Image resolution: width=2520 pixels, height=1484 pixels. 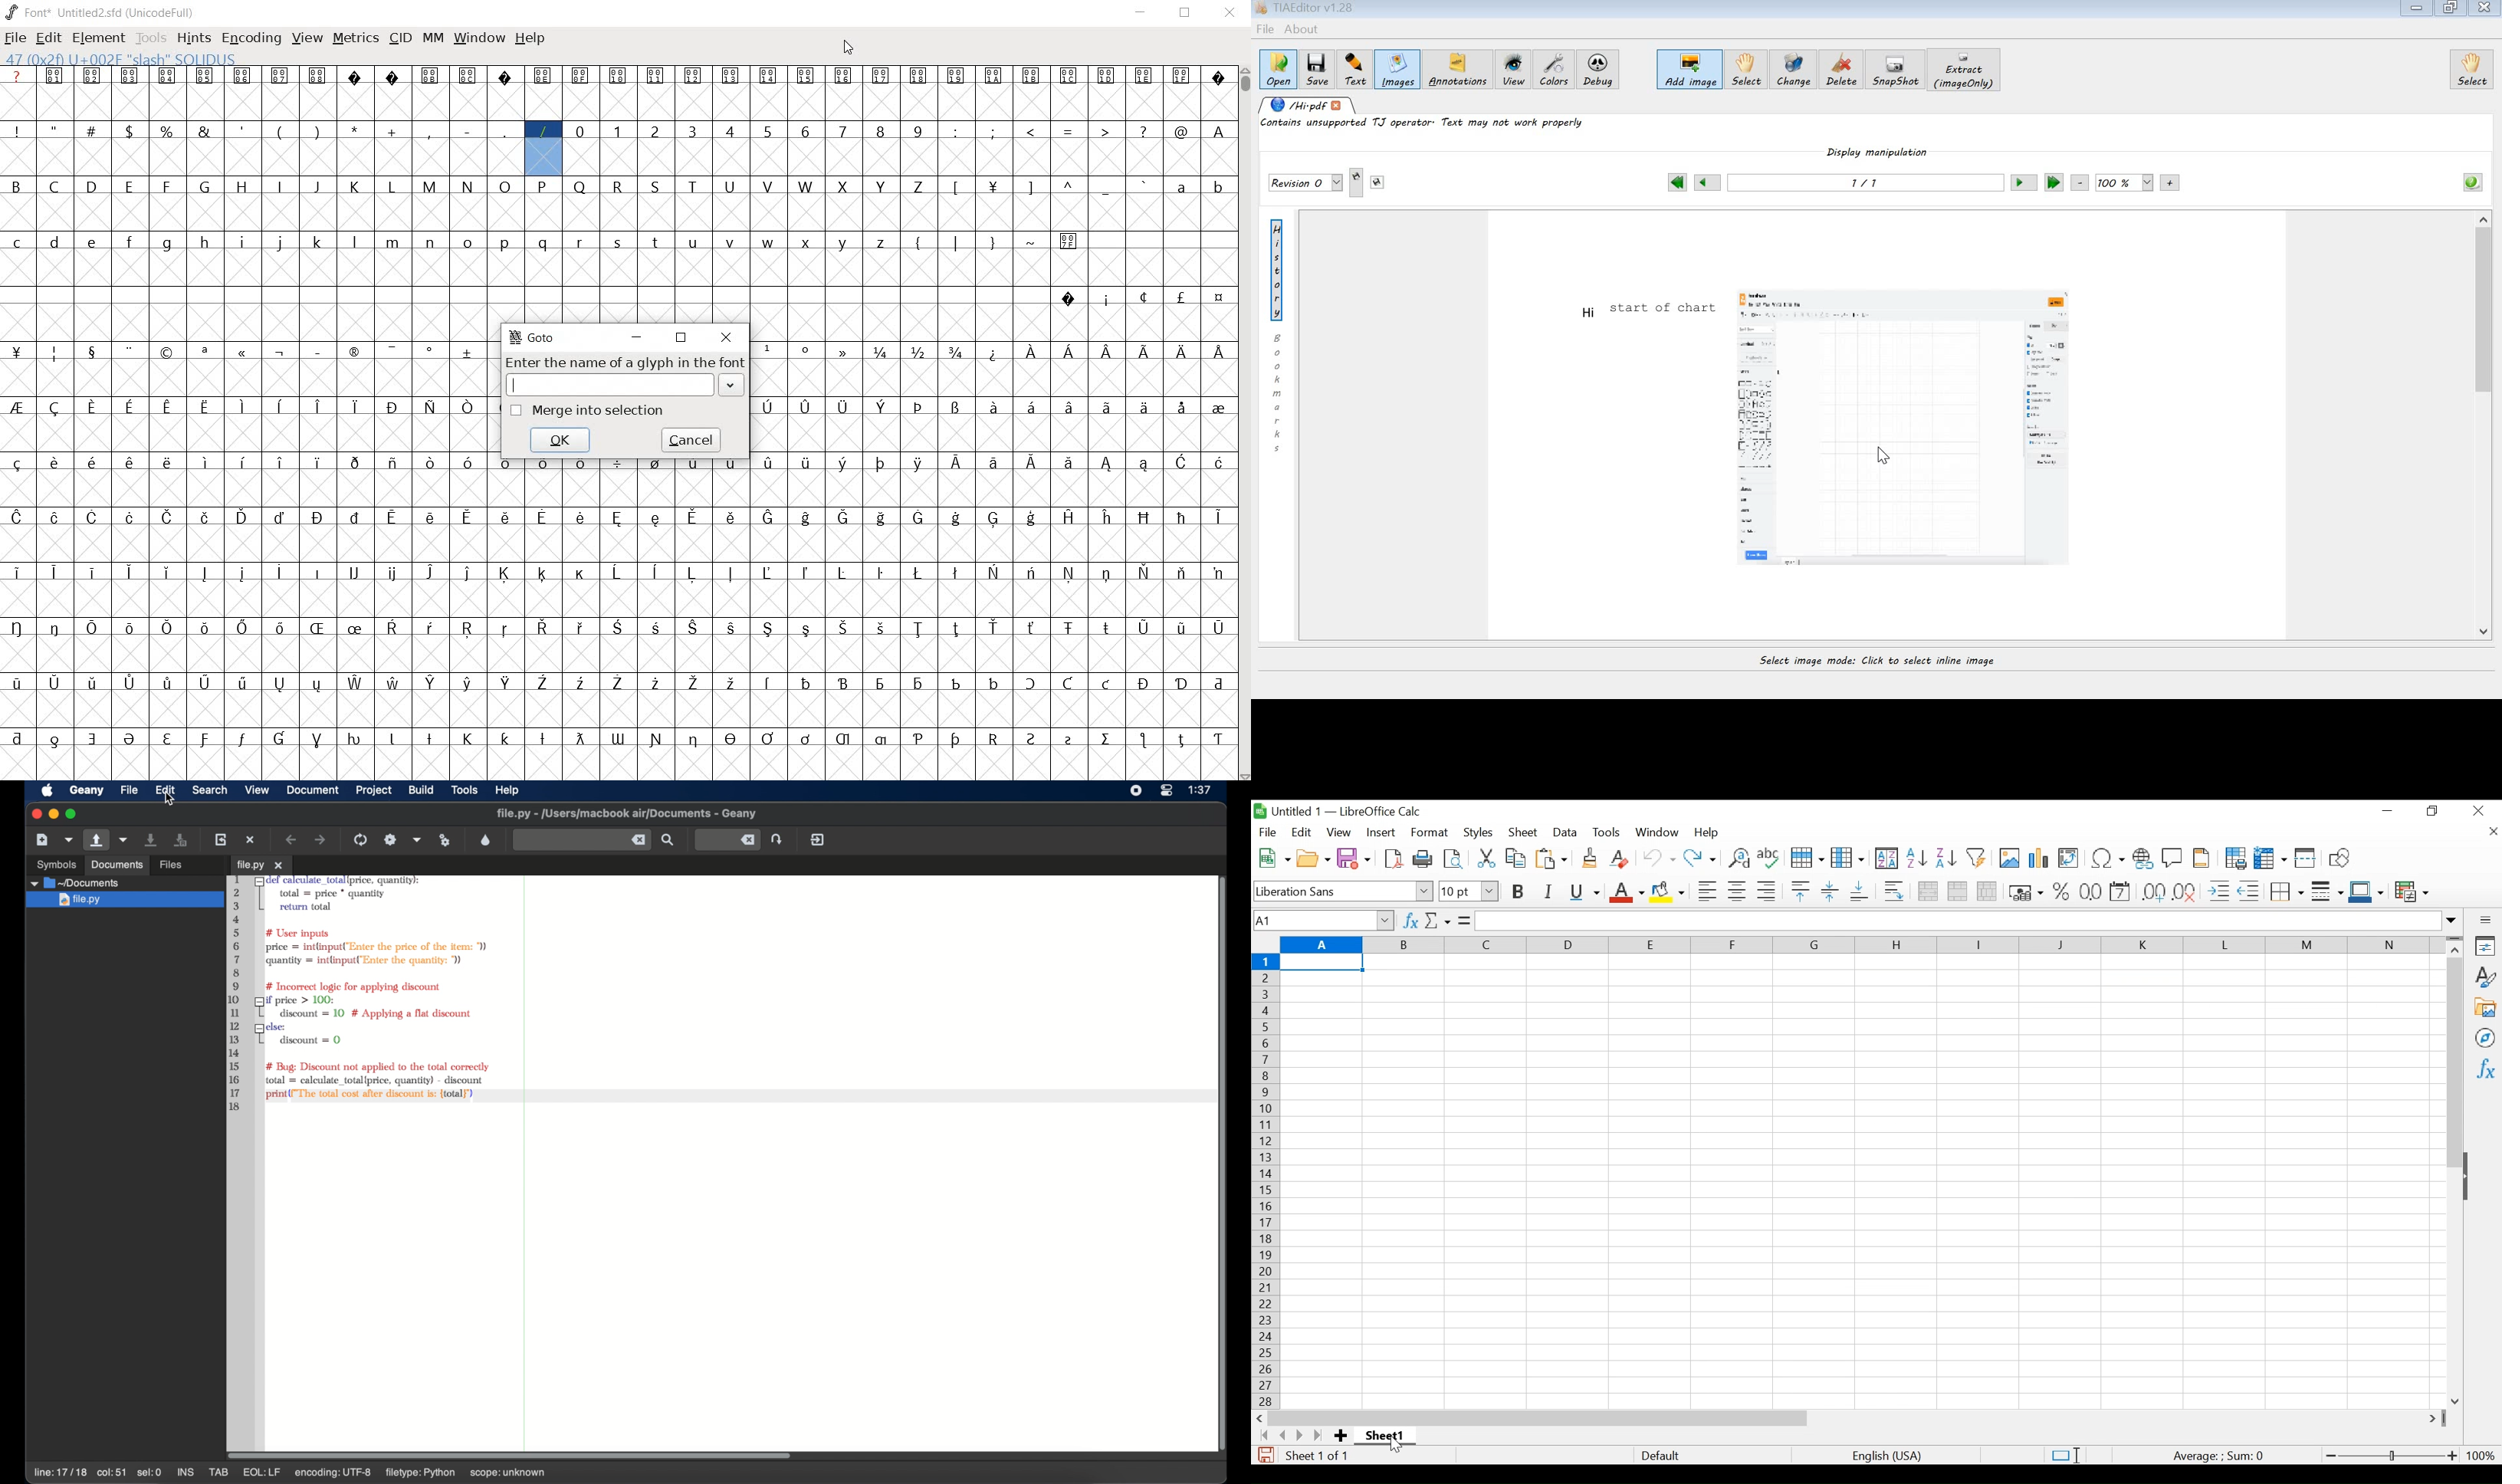 I want to click on glyph, so click(x=92, y=407).